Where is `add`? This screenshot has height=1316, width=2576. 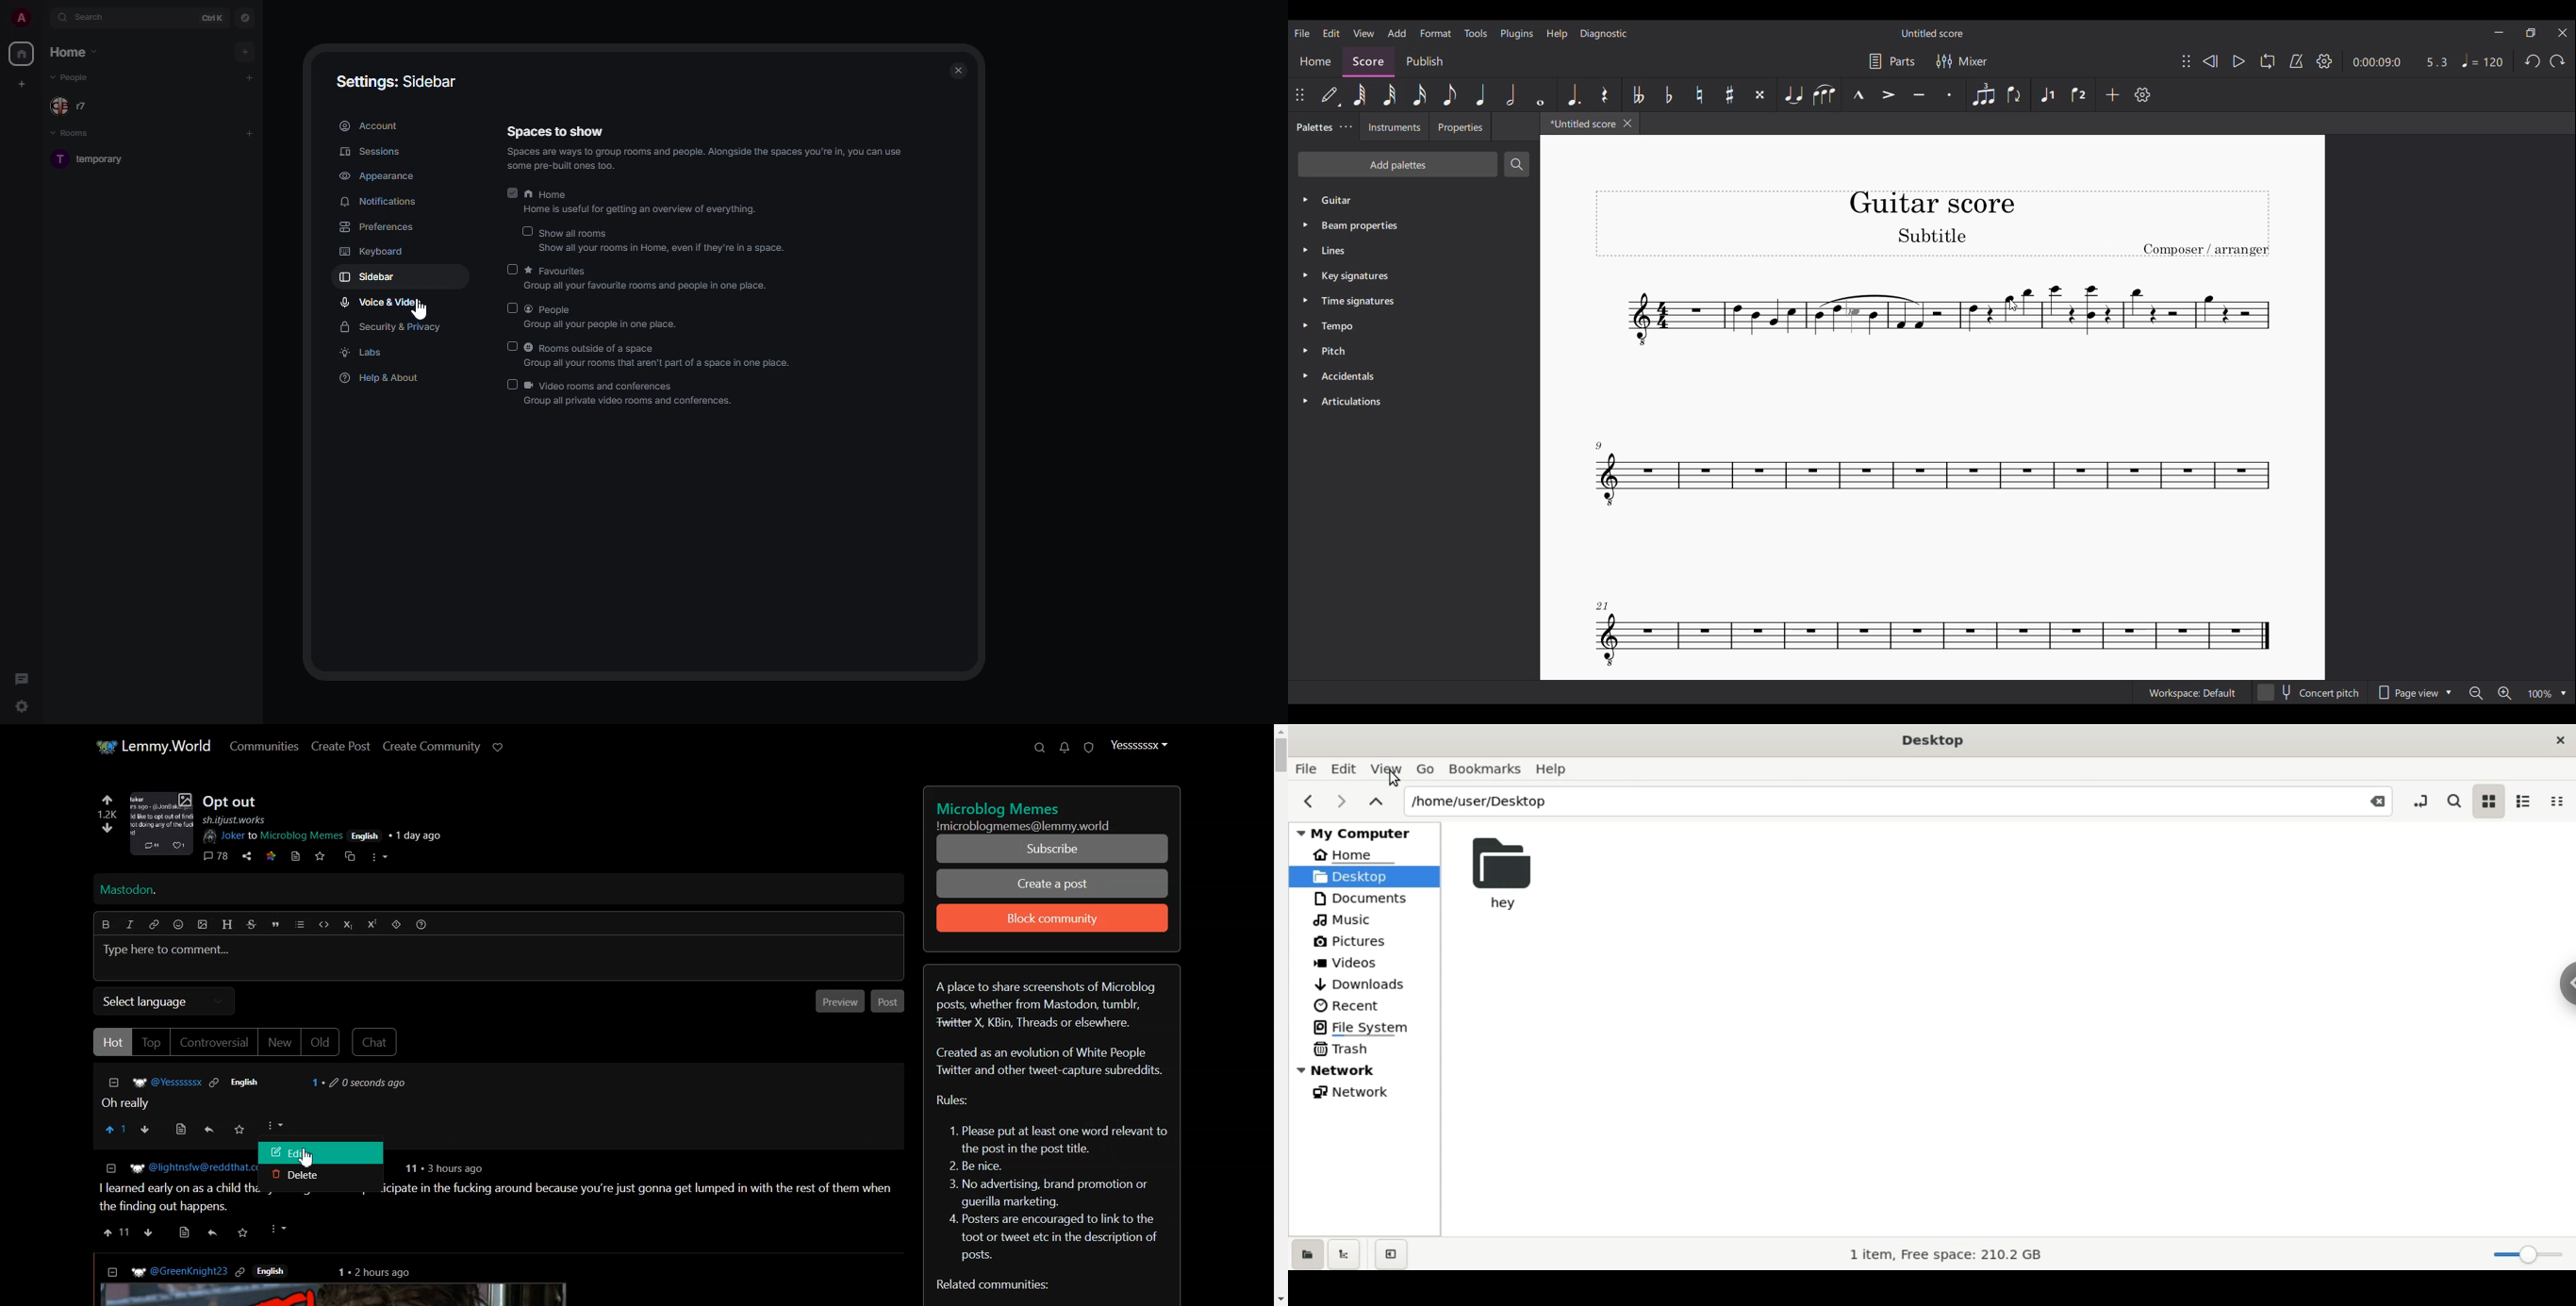
add is located at coordinates (249, 131).